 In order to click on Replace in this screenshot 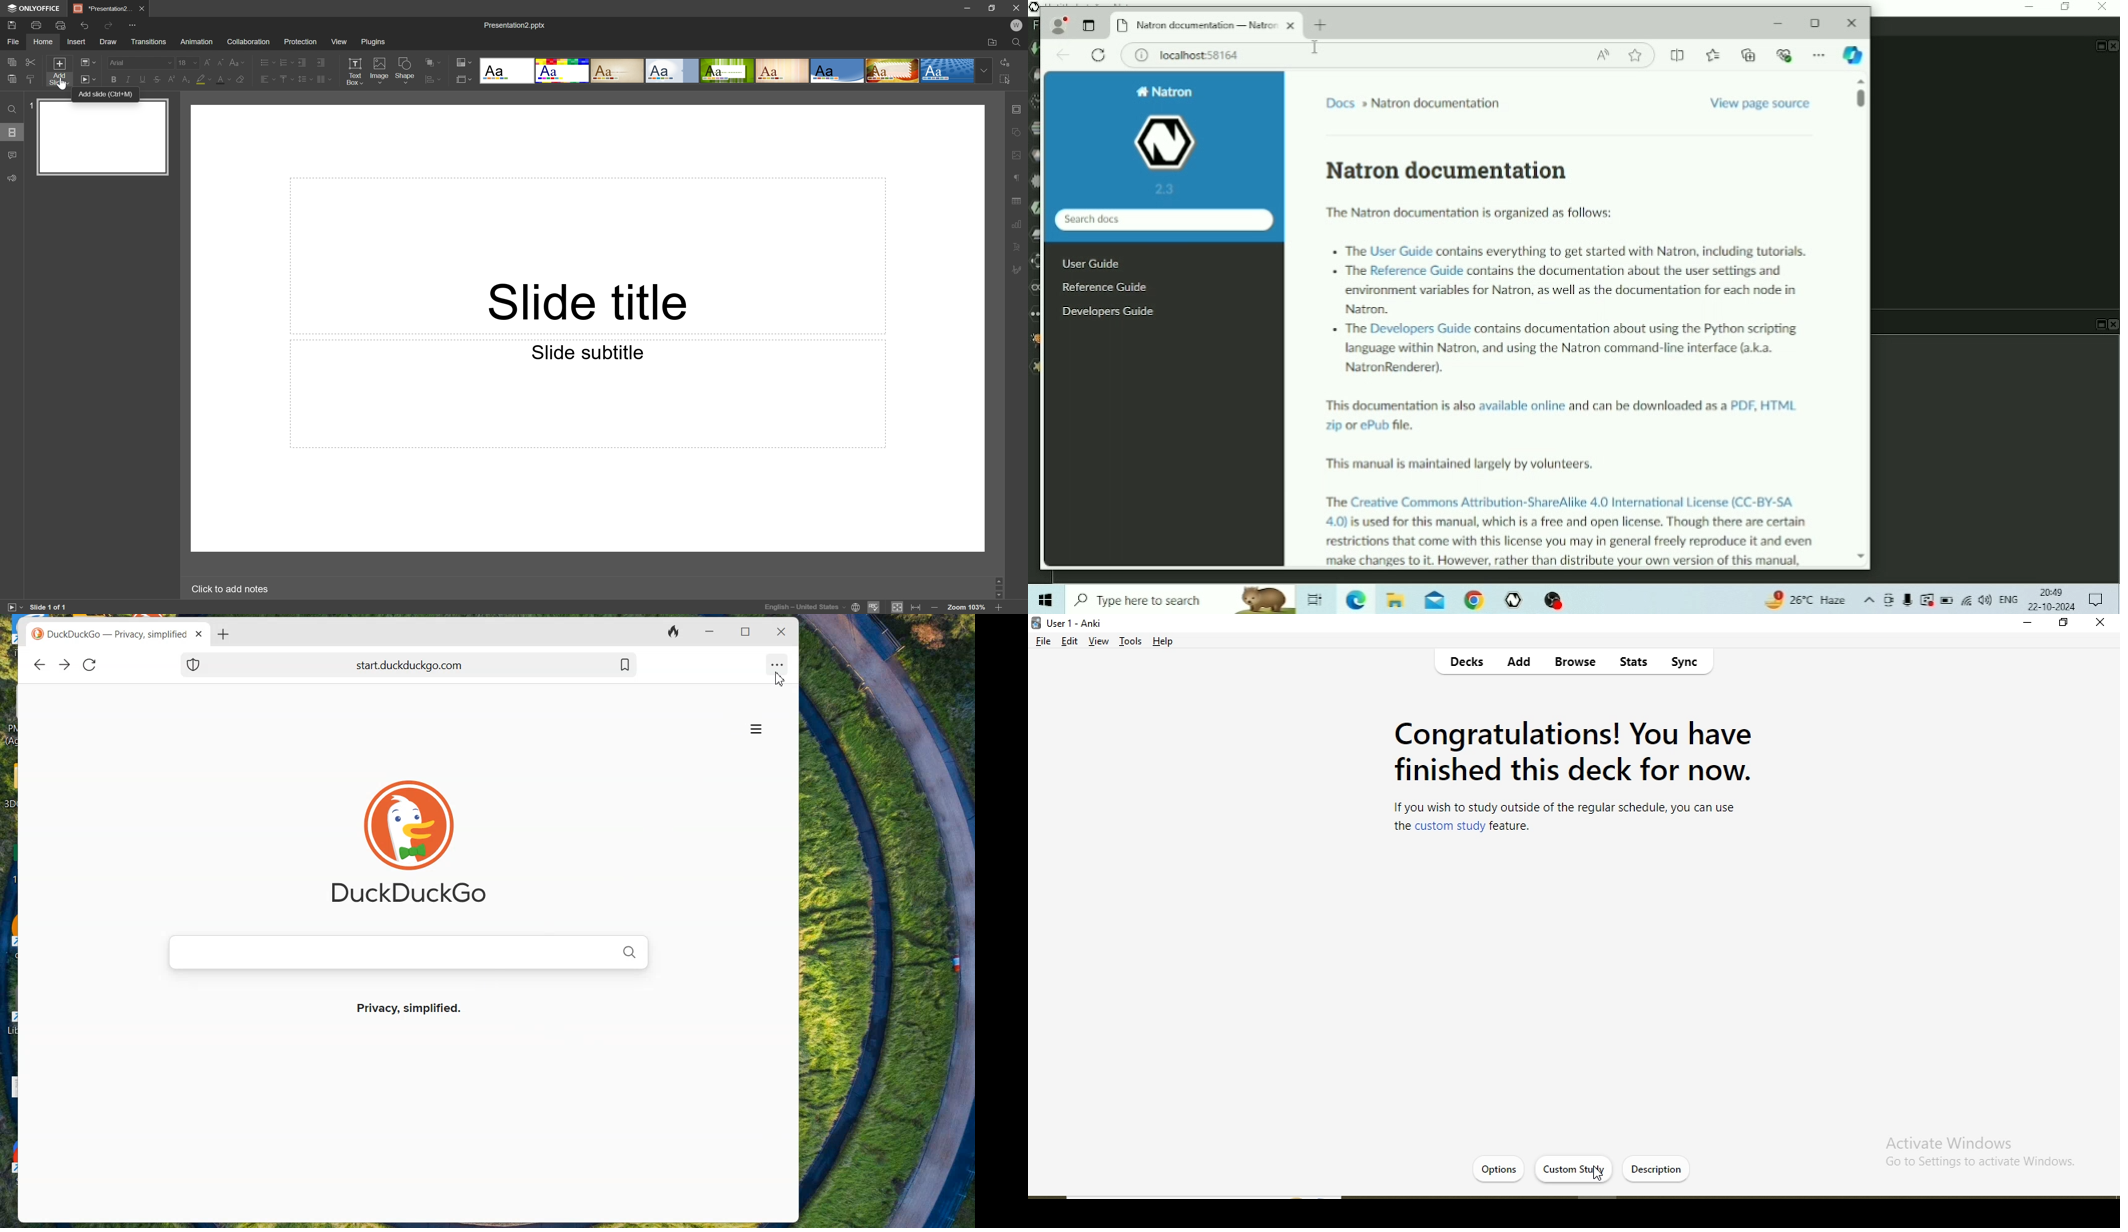, I will do `click(1009, 62)`.